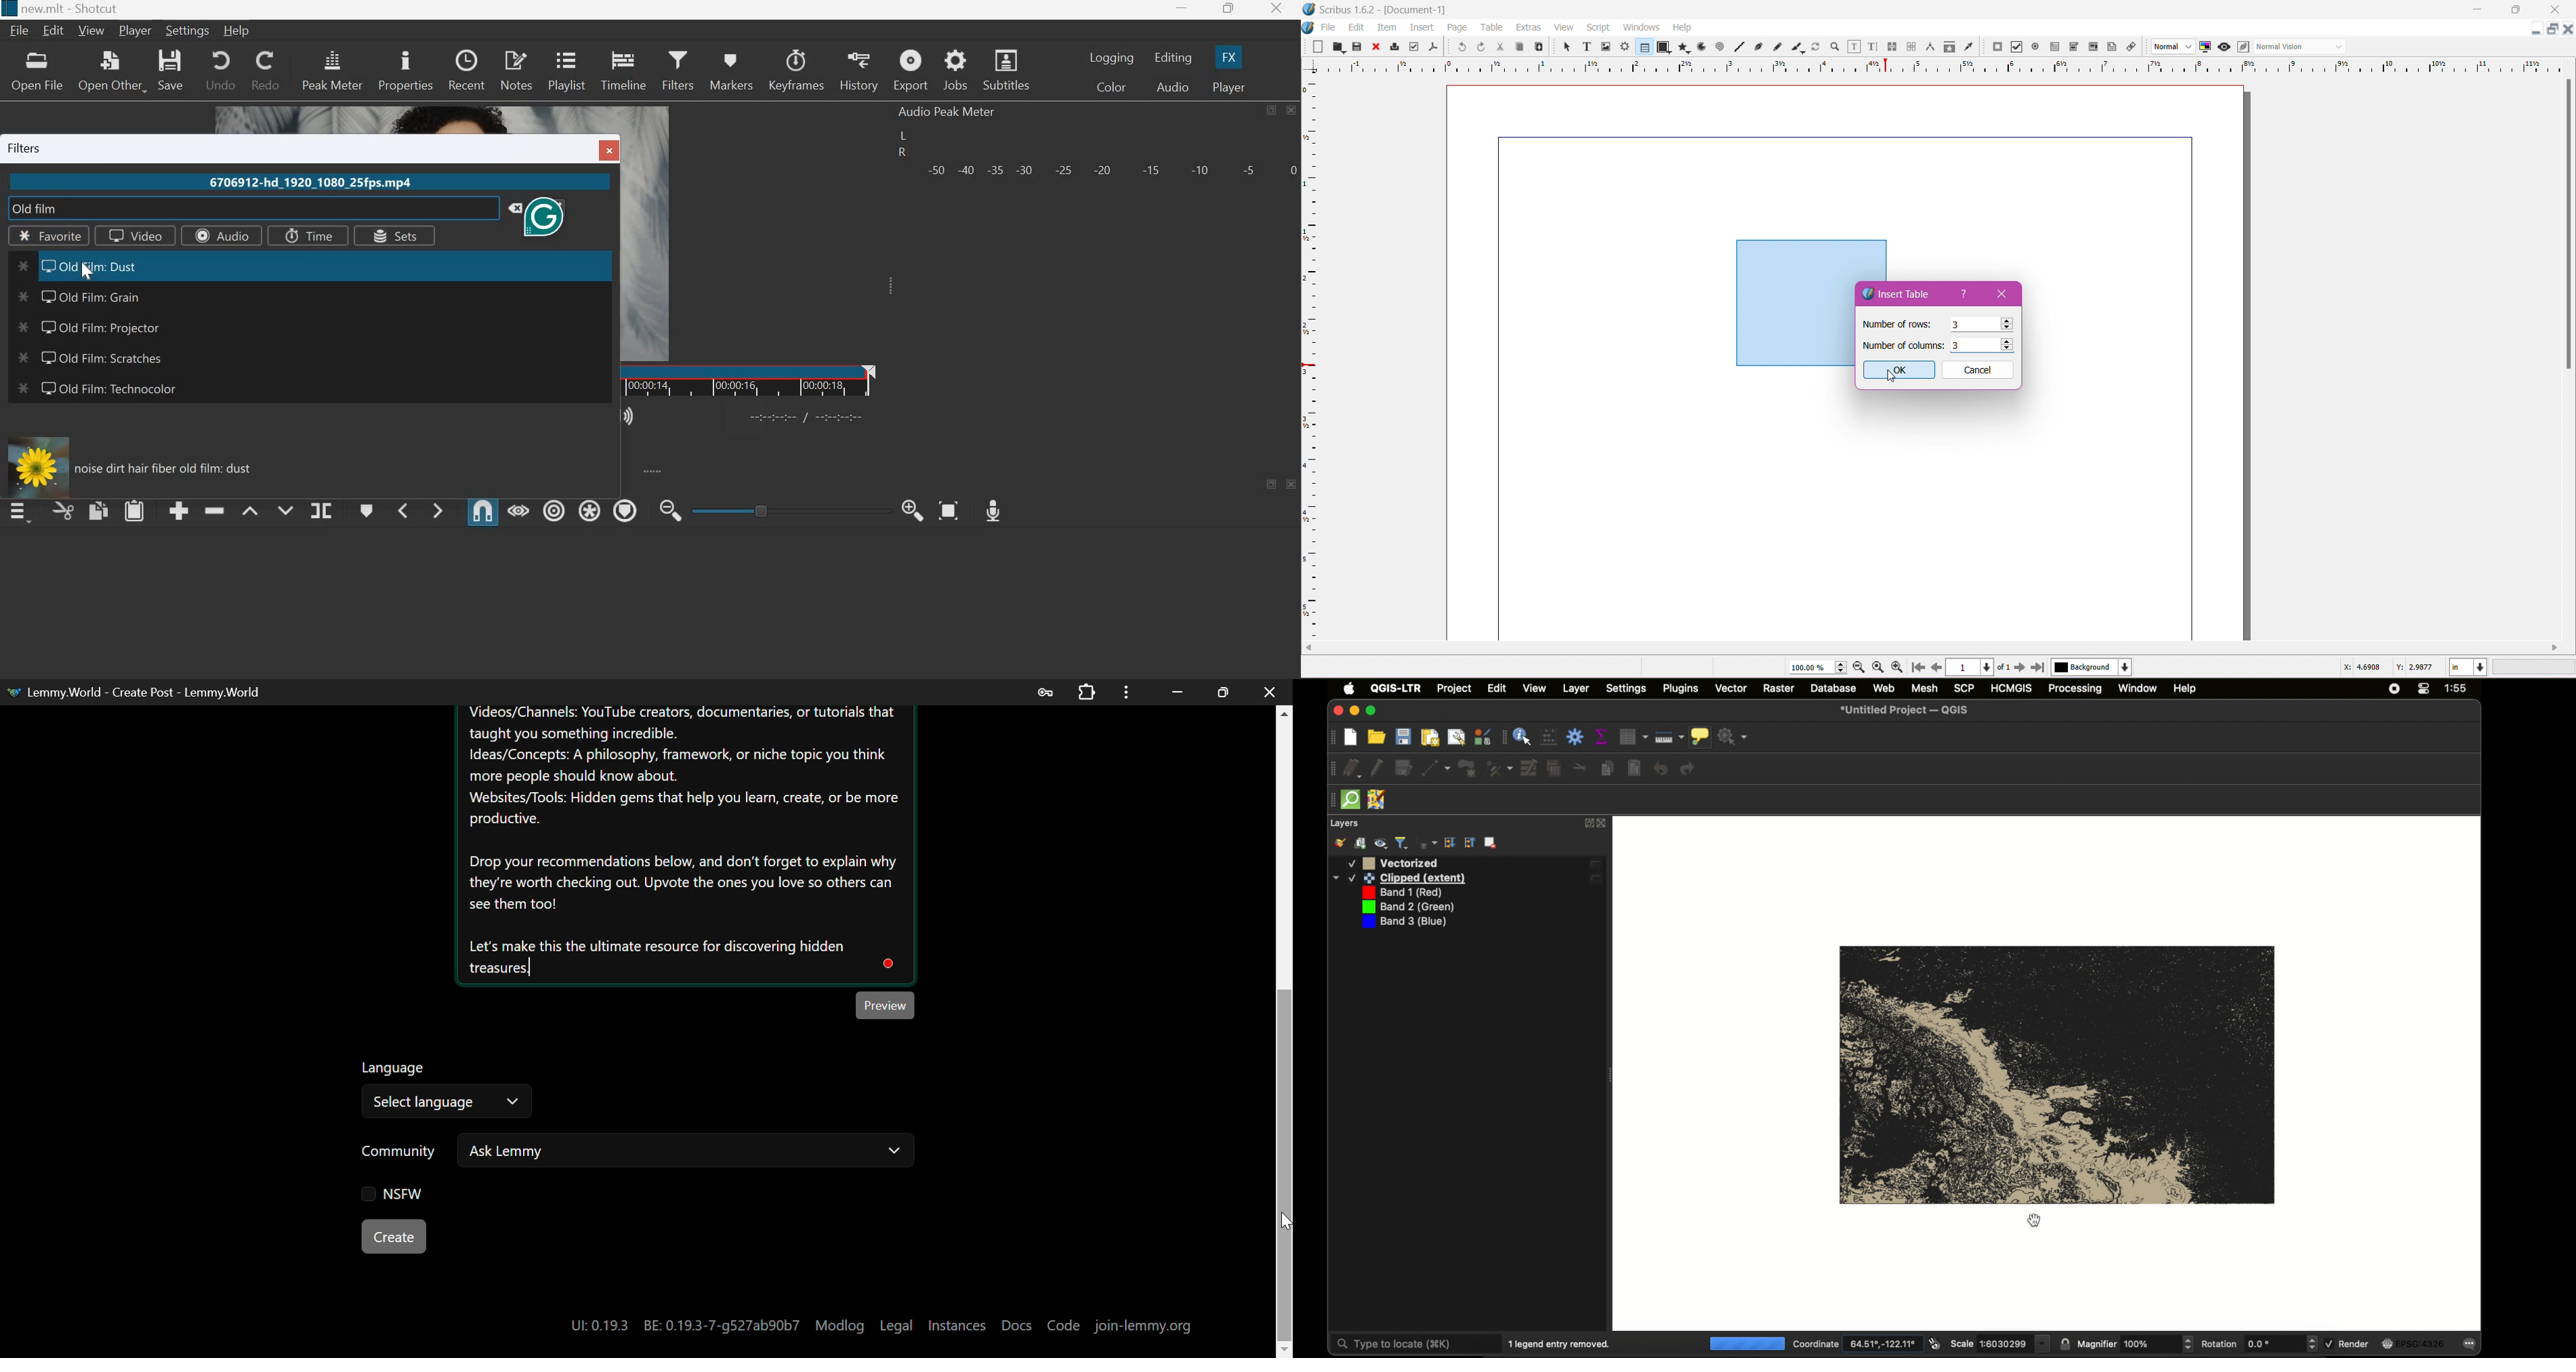  I want to click on Help, so click(241, 29).